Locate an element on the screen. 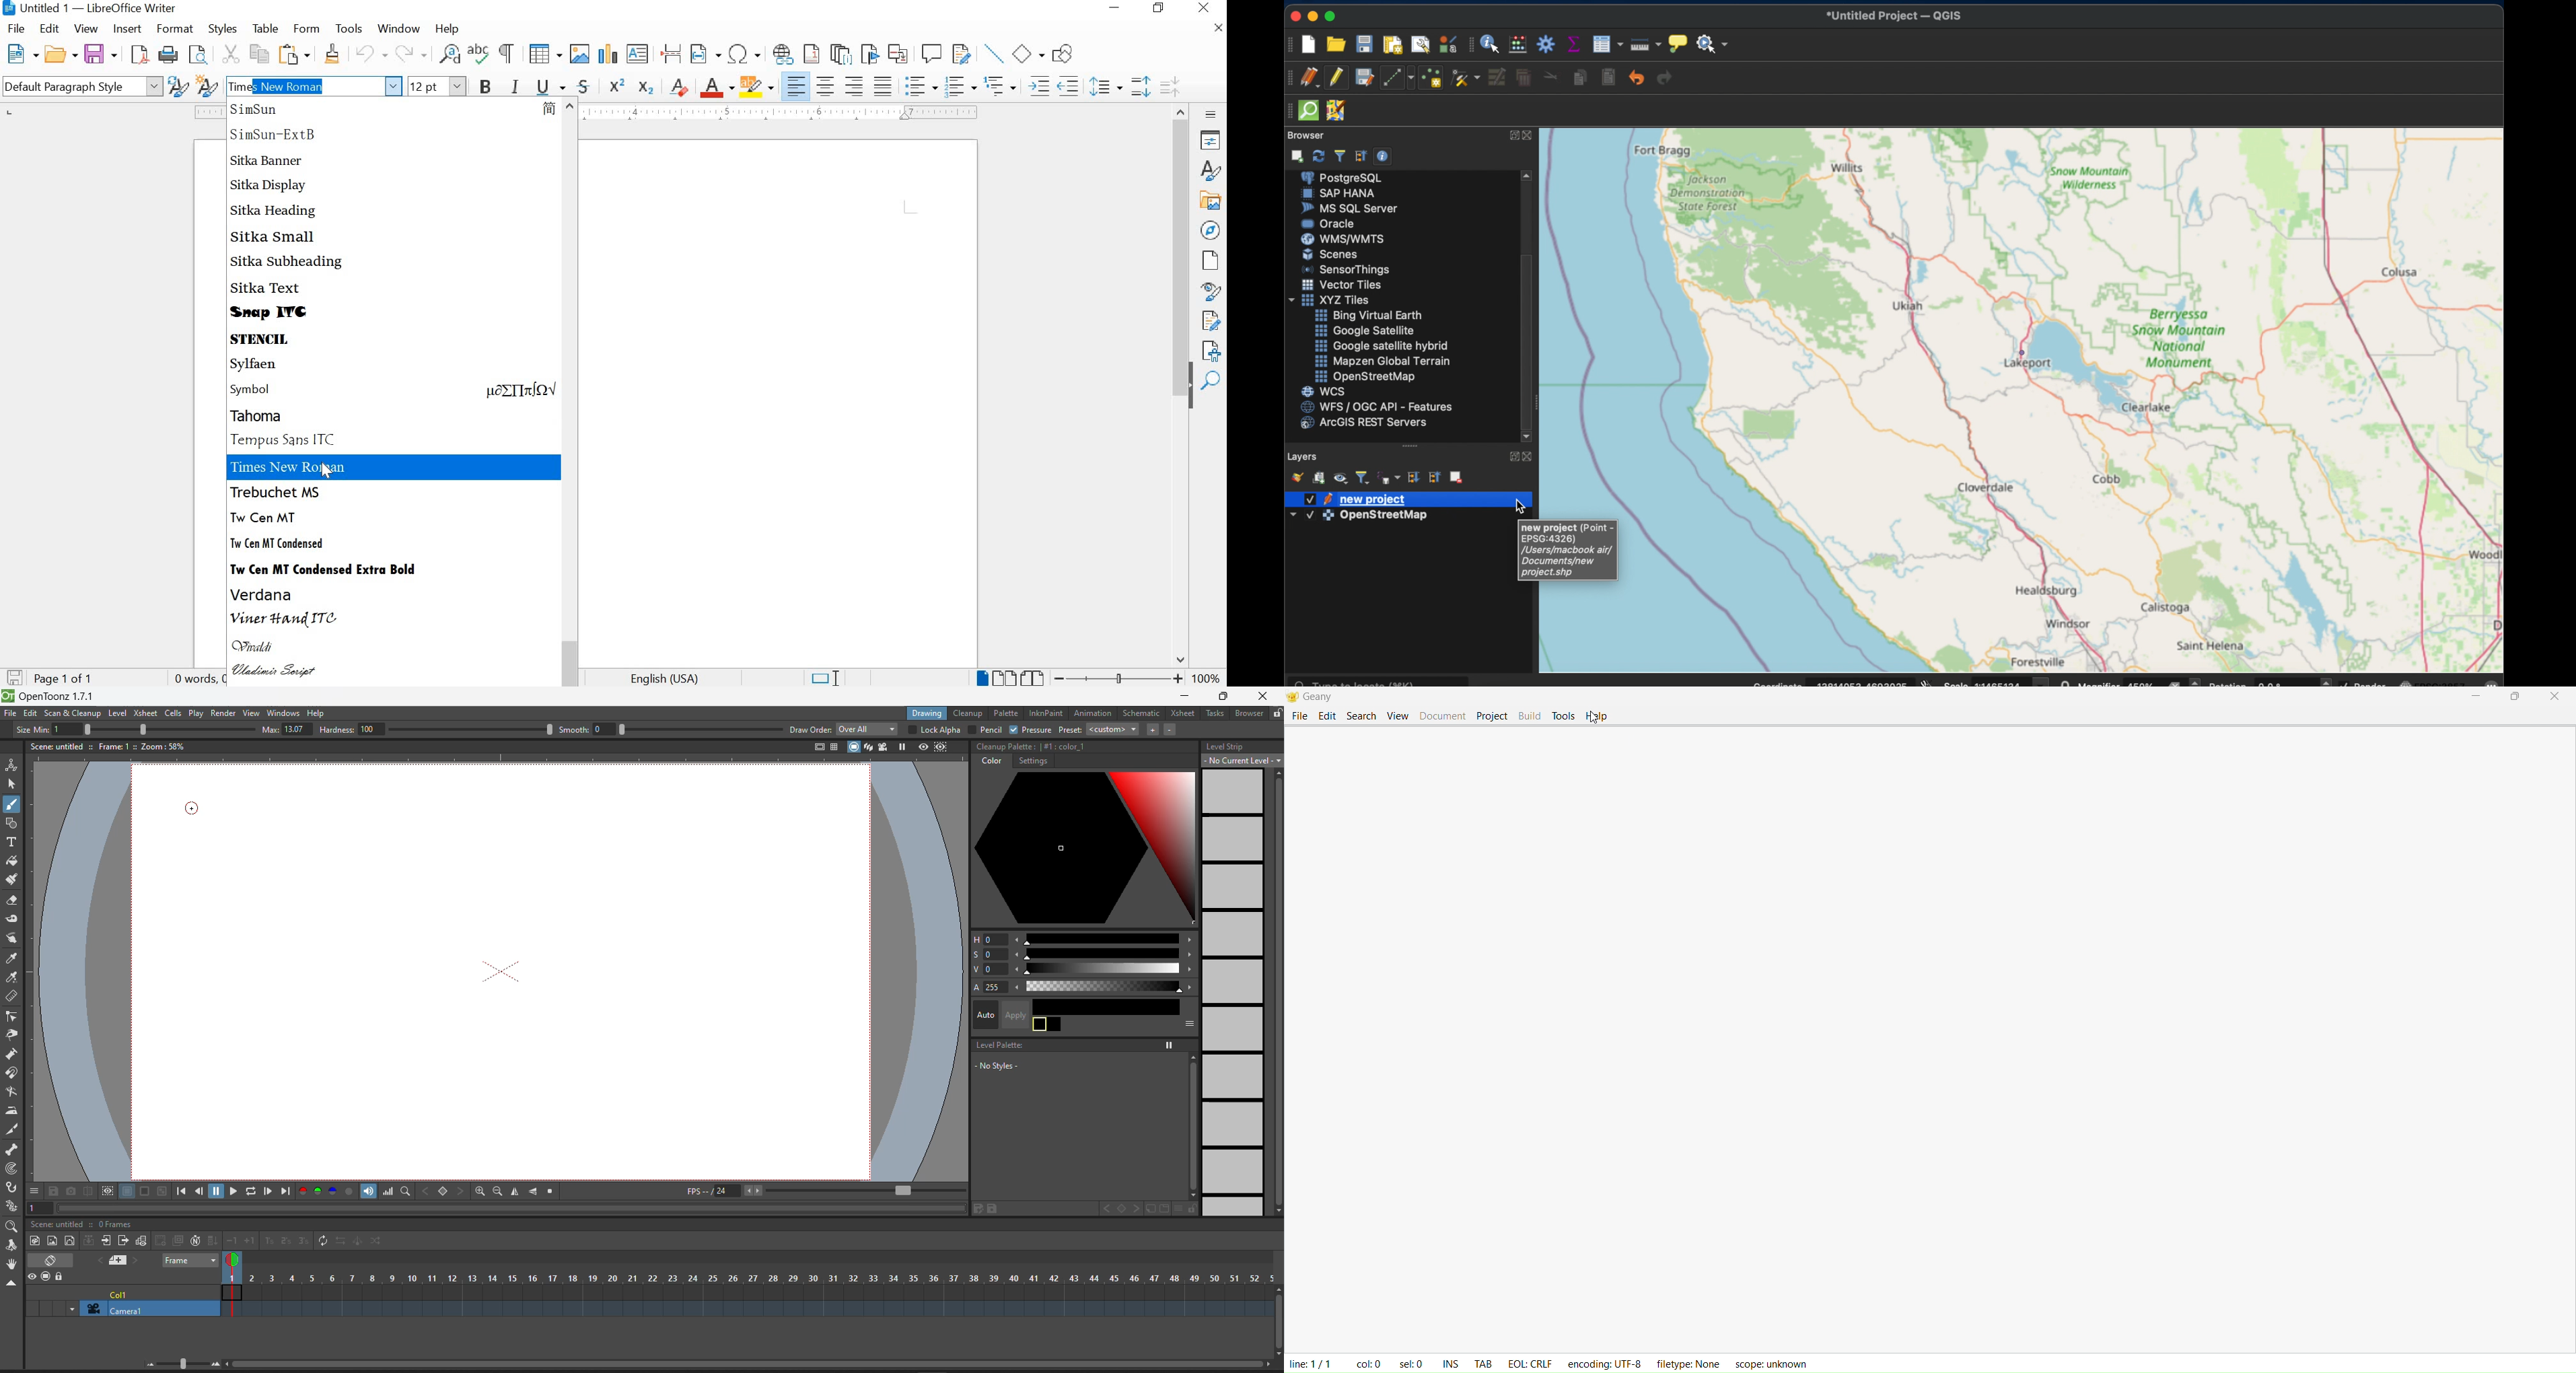  close is located at coordinates (1293, 15).